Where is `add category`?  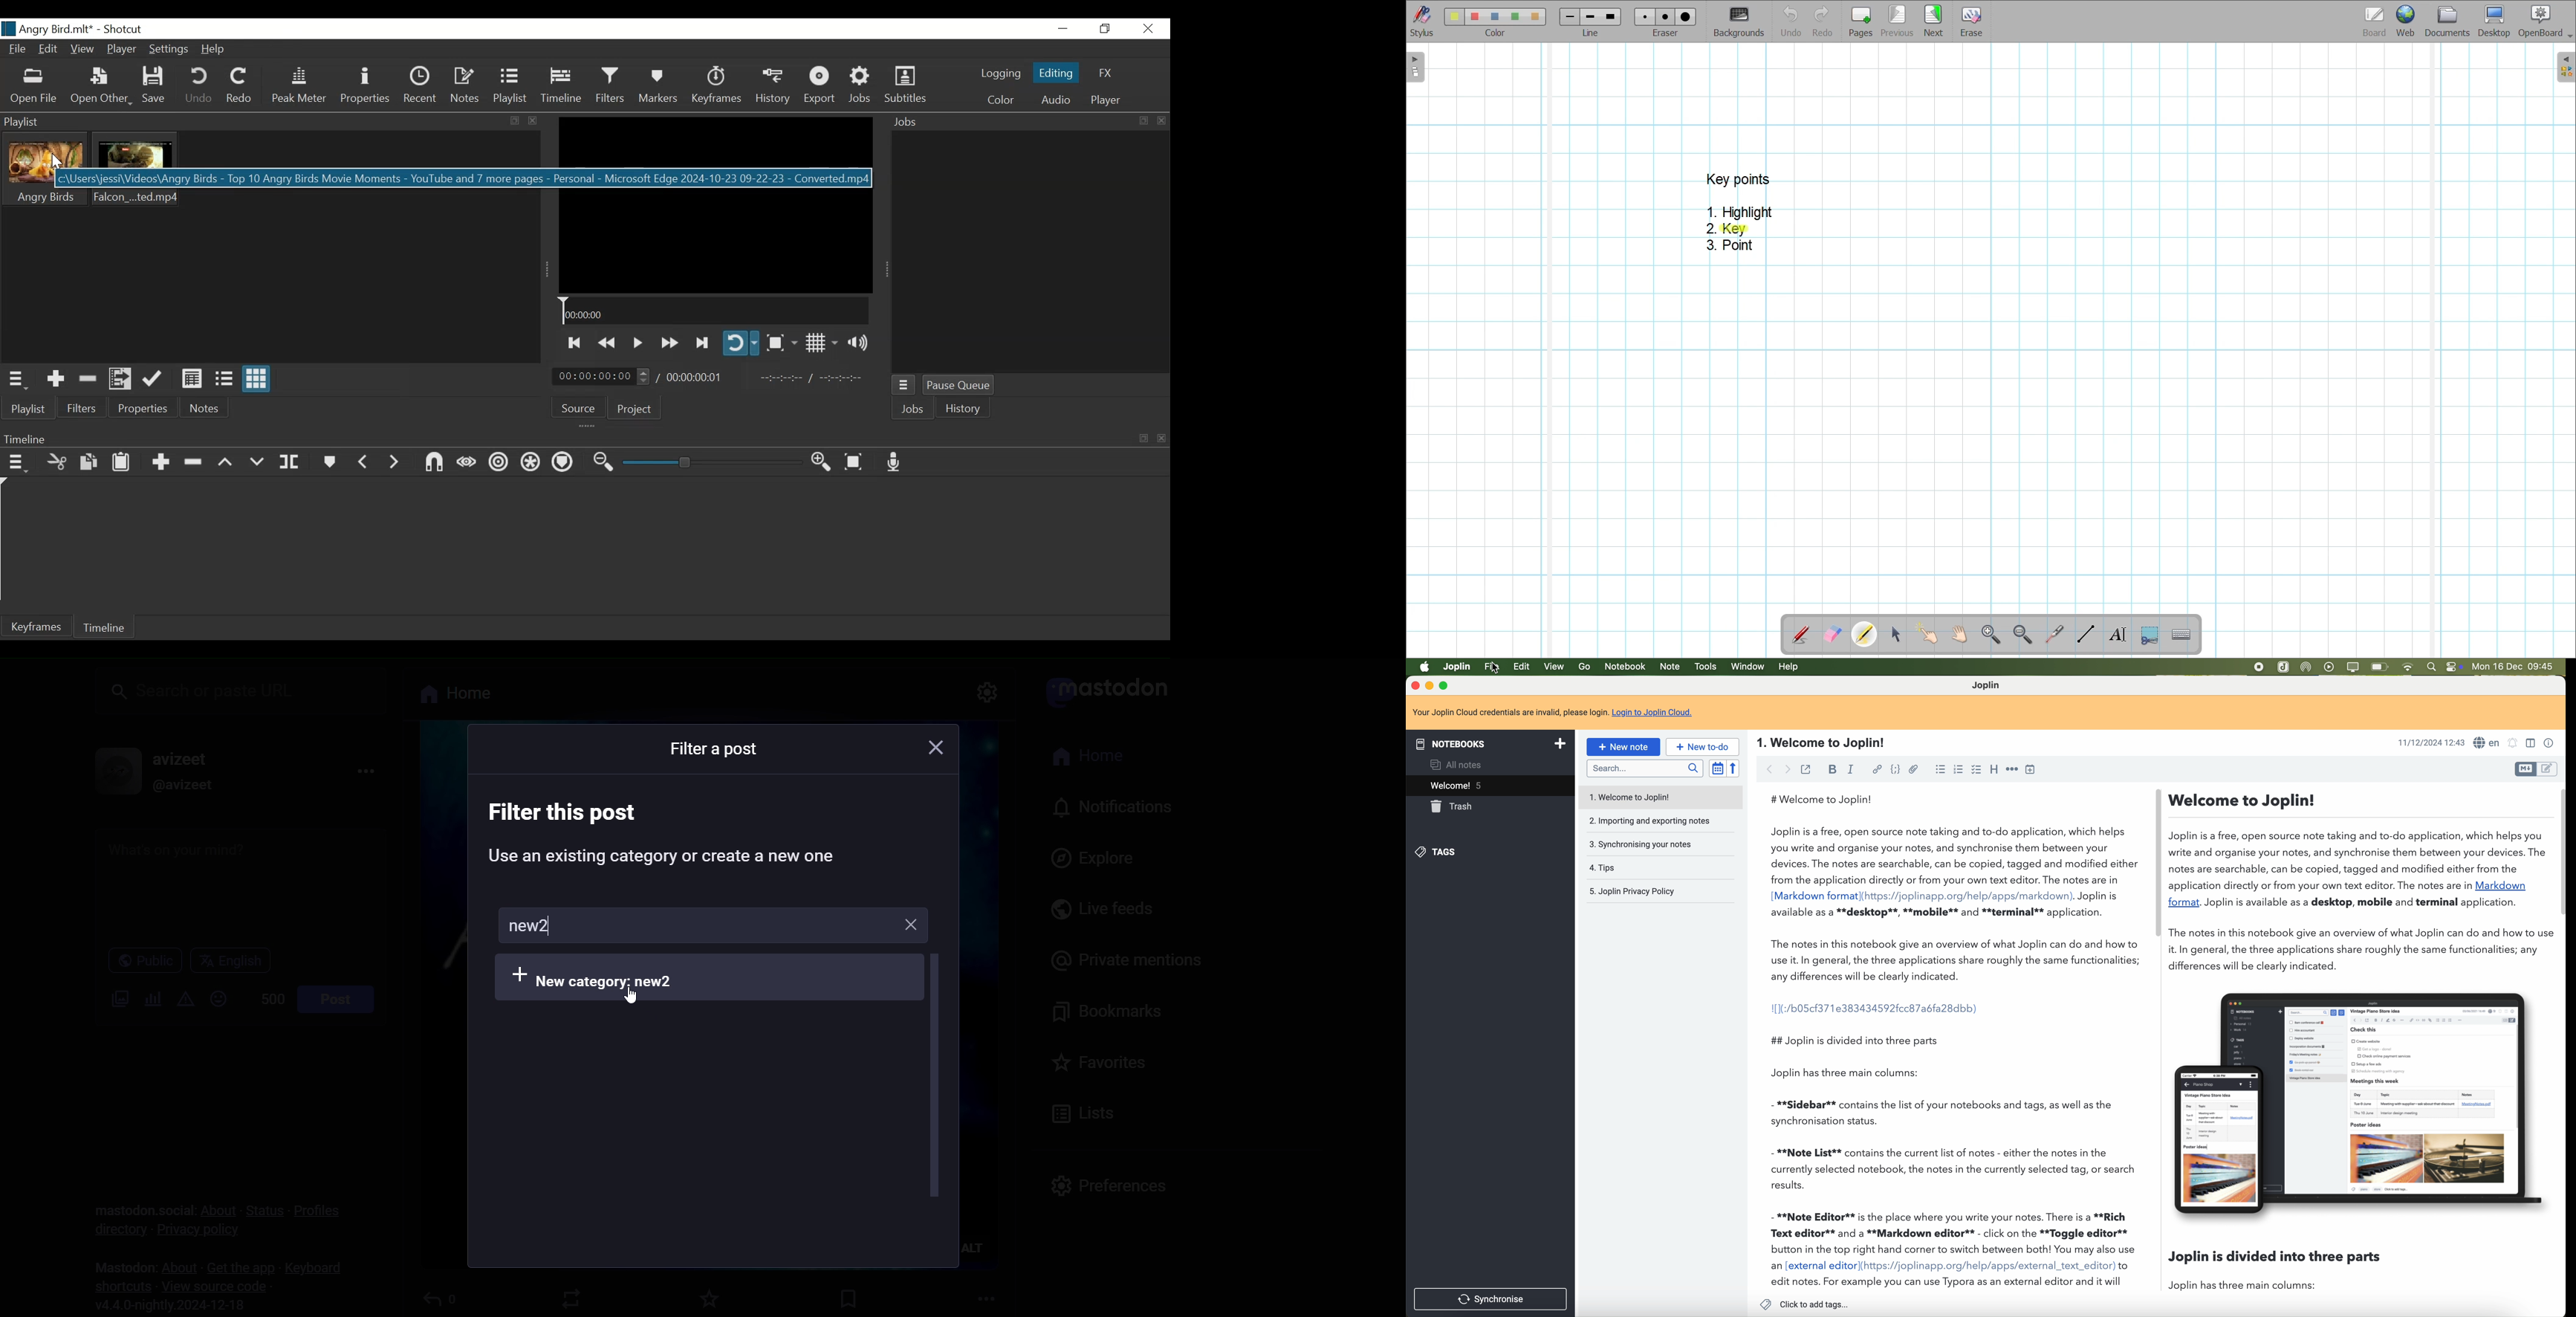
add category is located at coordinates (611, 979).